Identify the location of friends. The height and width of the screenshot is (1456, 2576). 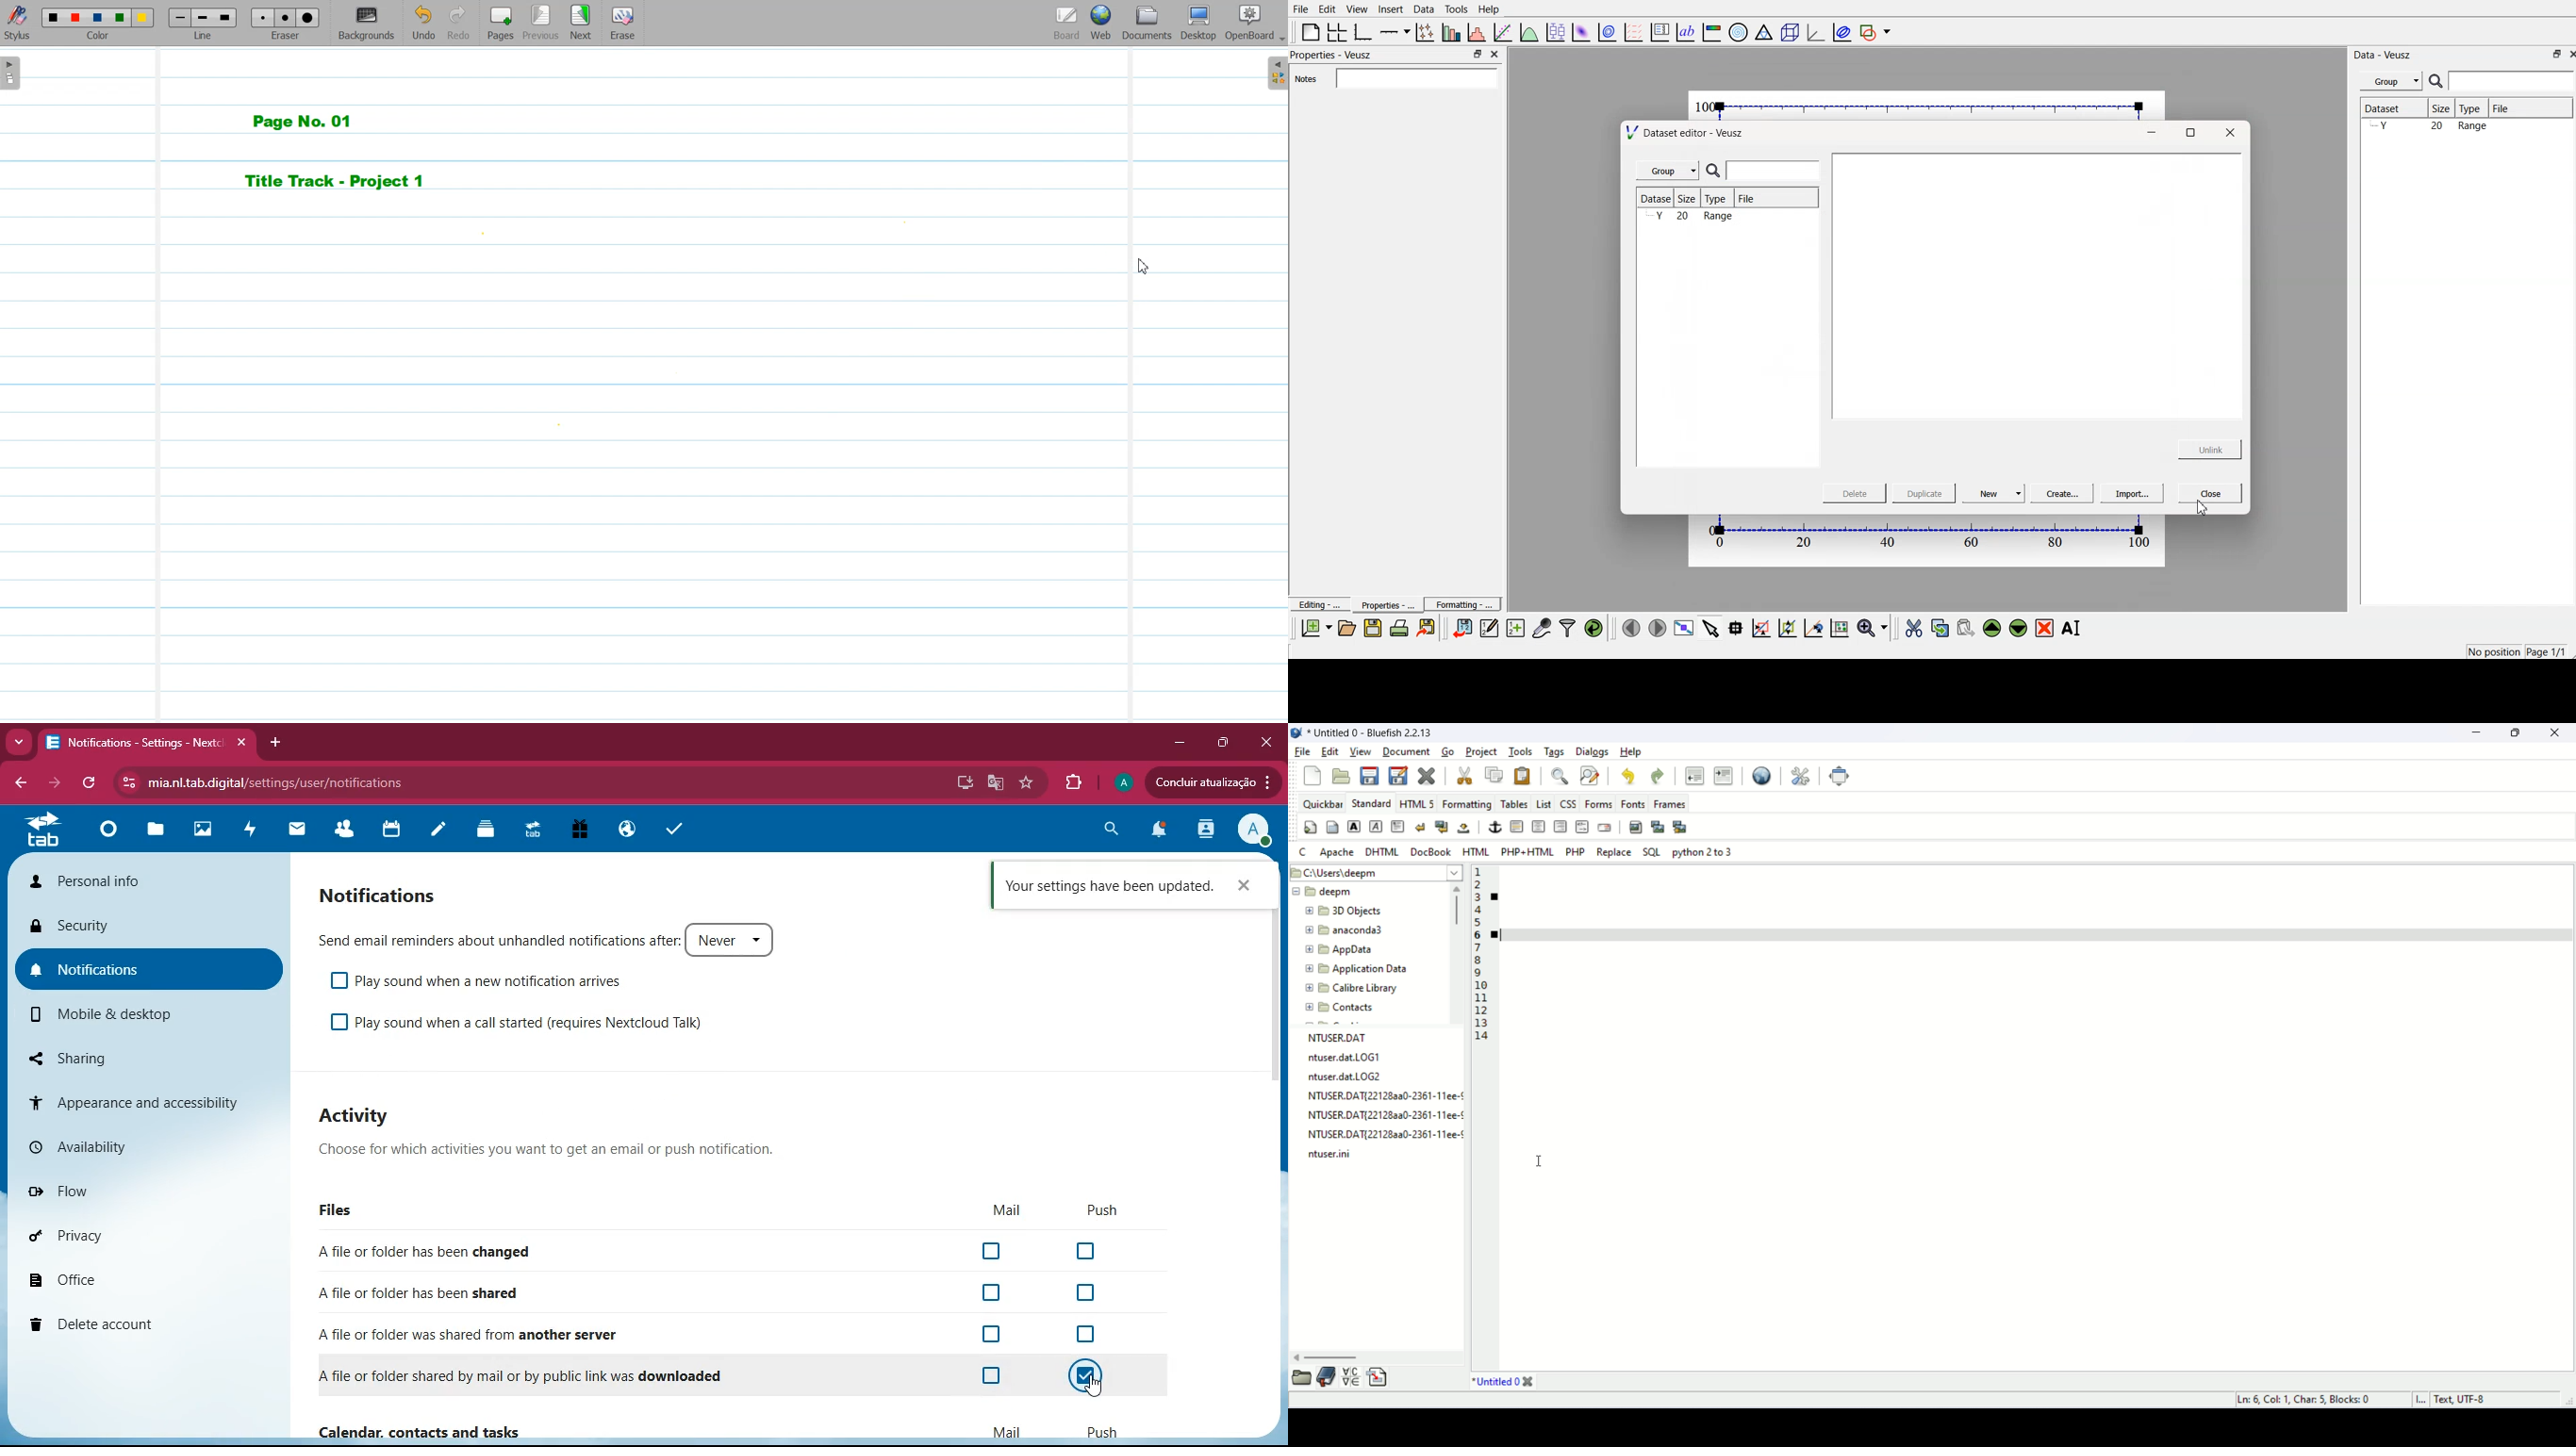
(339, 831).